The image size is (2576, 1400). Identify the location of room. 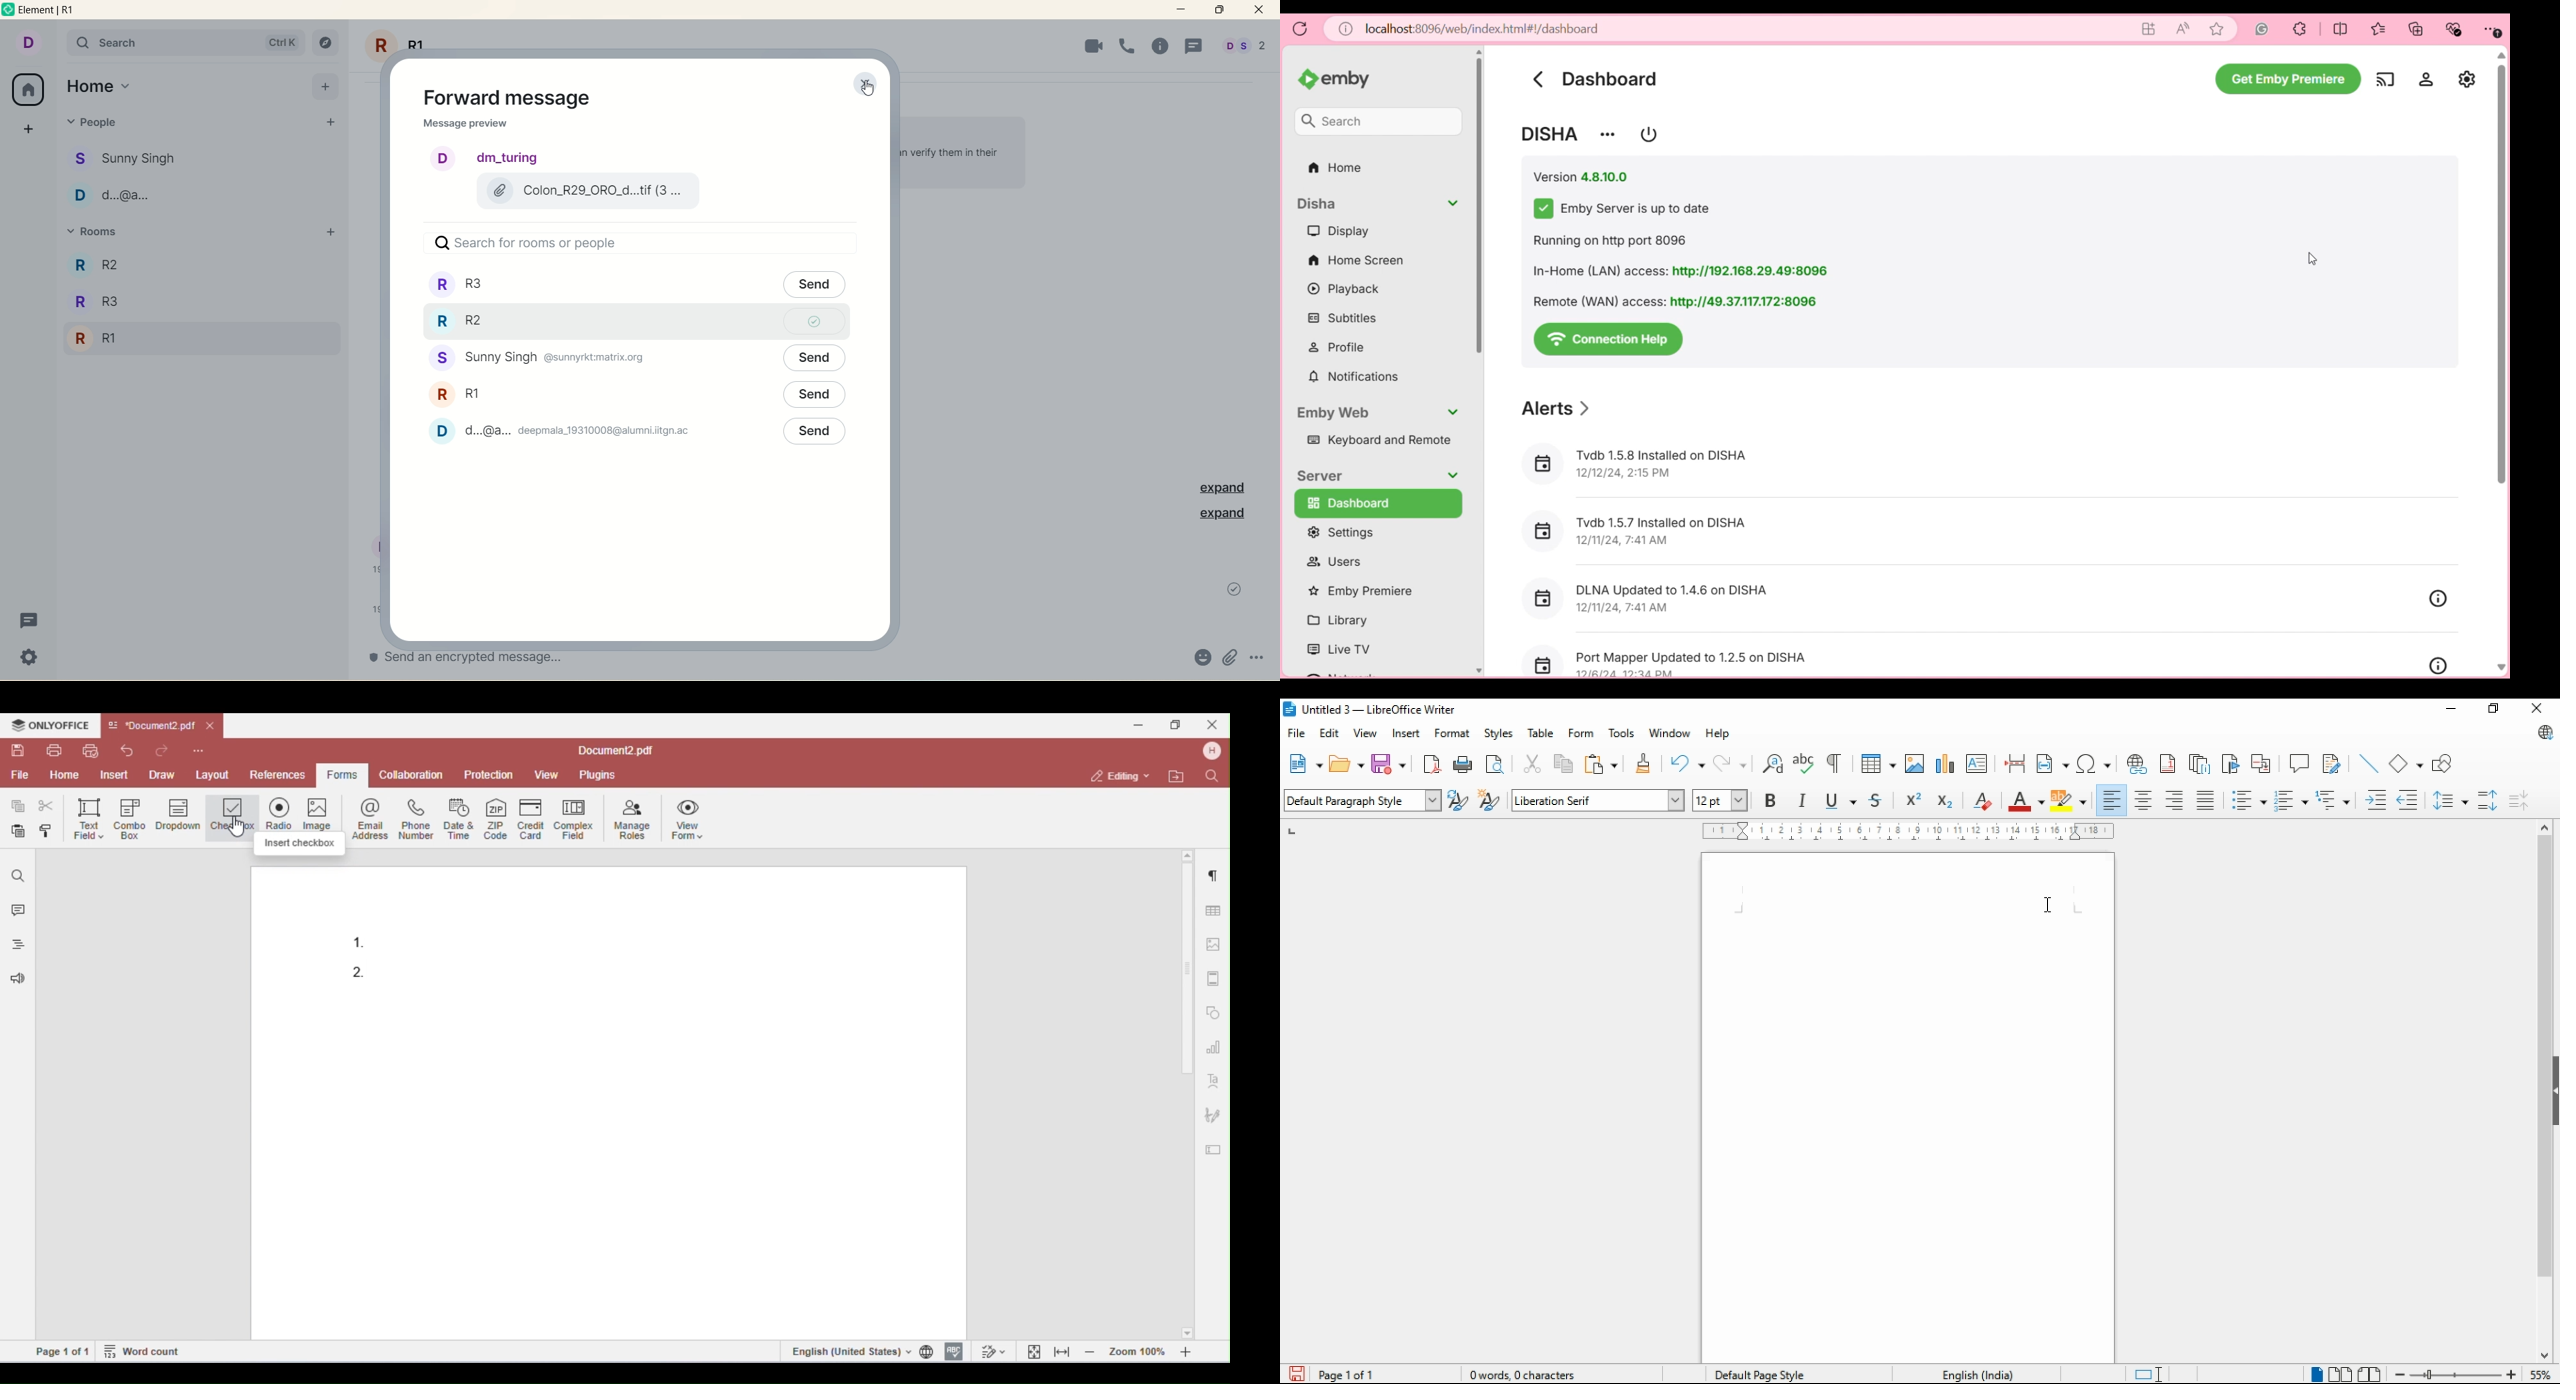
(463, 394).